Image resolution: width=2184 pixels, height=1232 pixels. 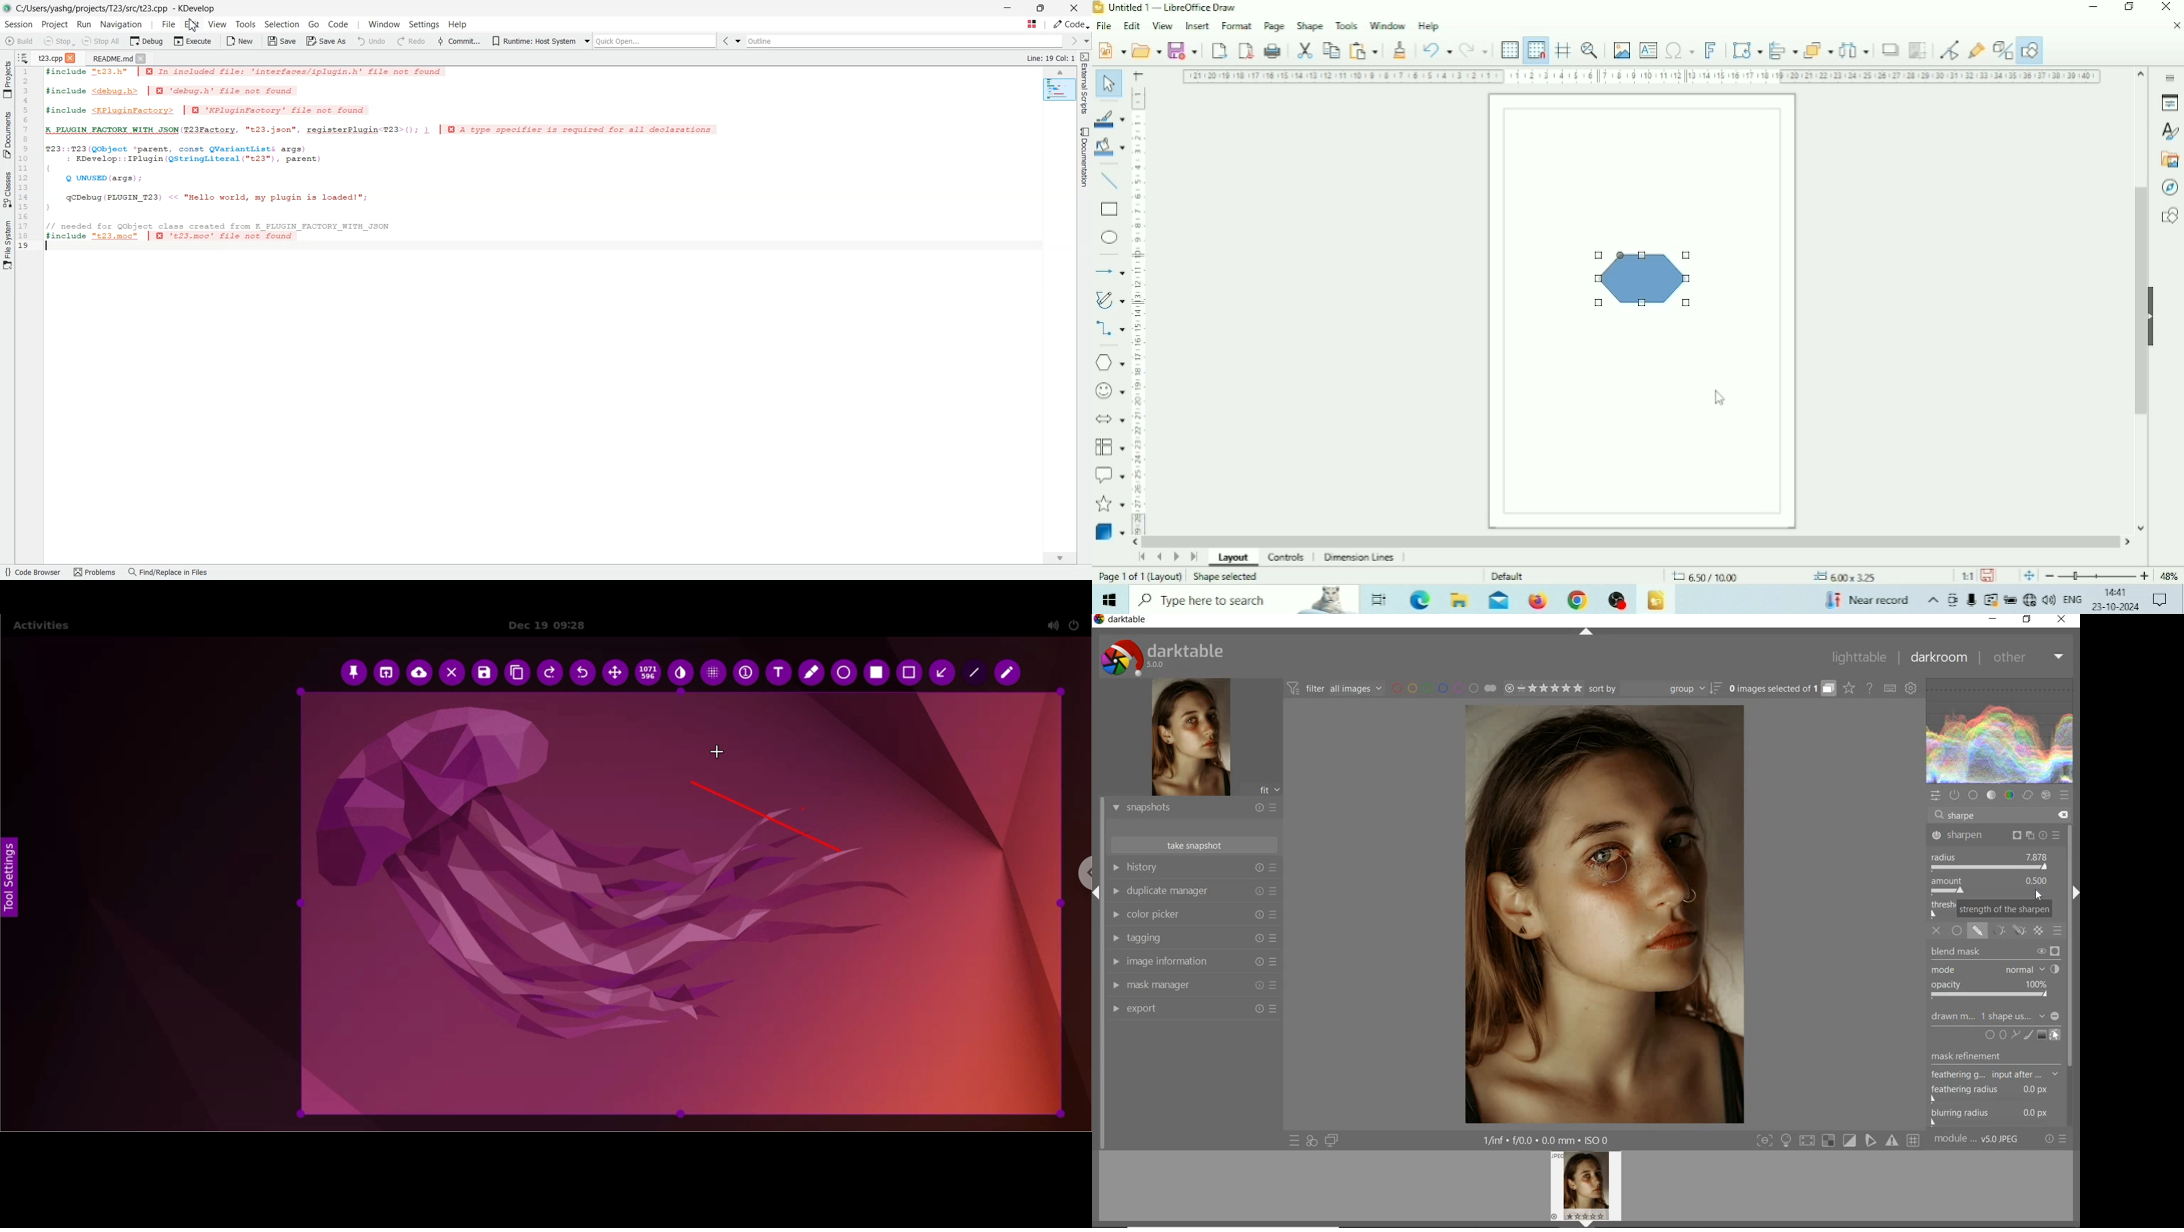 What do you see at coordinates (1110, 49) in the screenshot?
I see `New` at bounding box center [1110, 49].